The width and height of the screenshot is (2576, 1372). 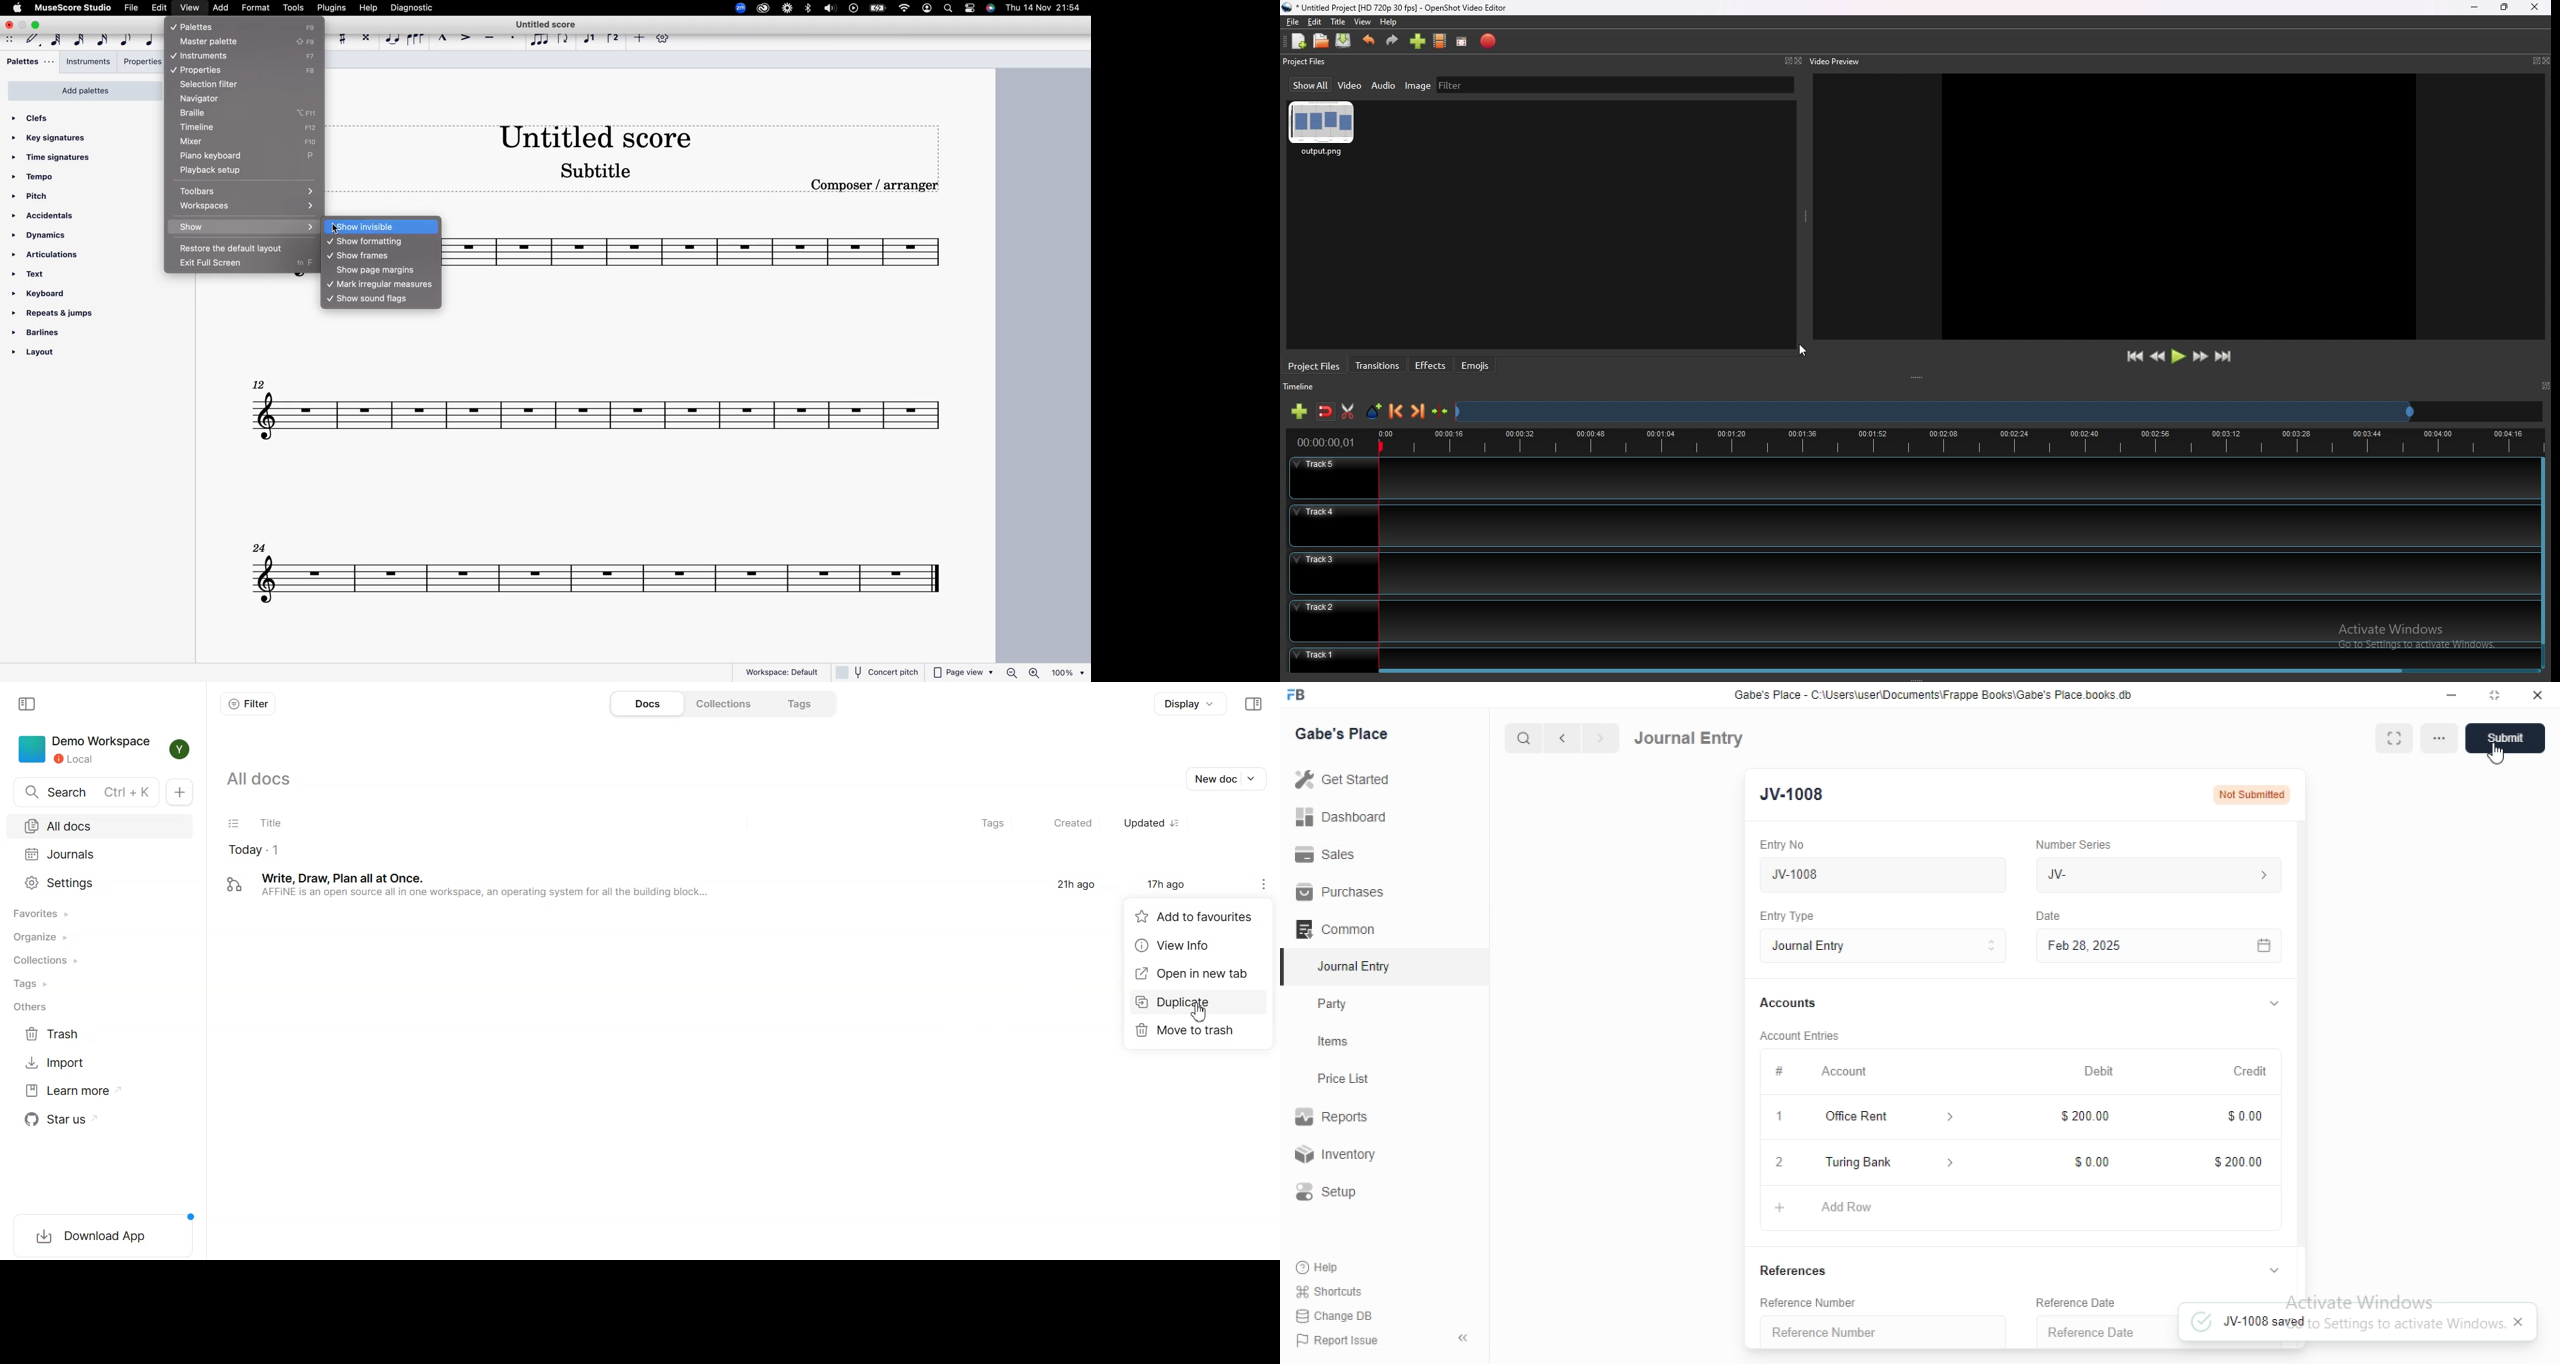 What do you see at coordinates (1044, 9) in the screenshot?
I see `date and time` at bounding box center [1044, 9].